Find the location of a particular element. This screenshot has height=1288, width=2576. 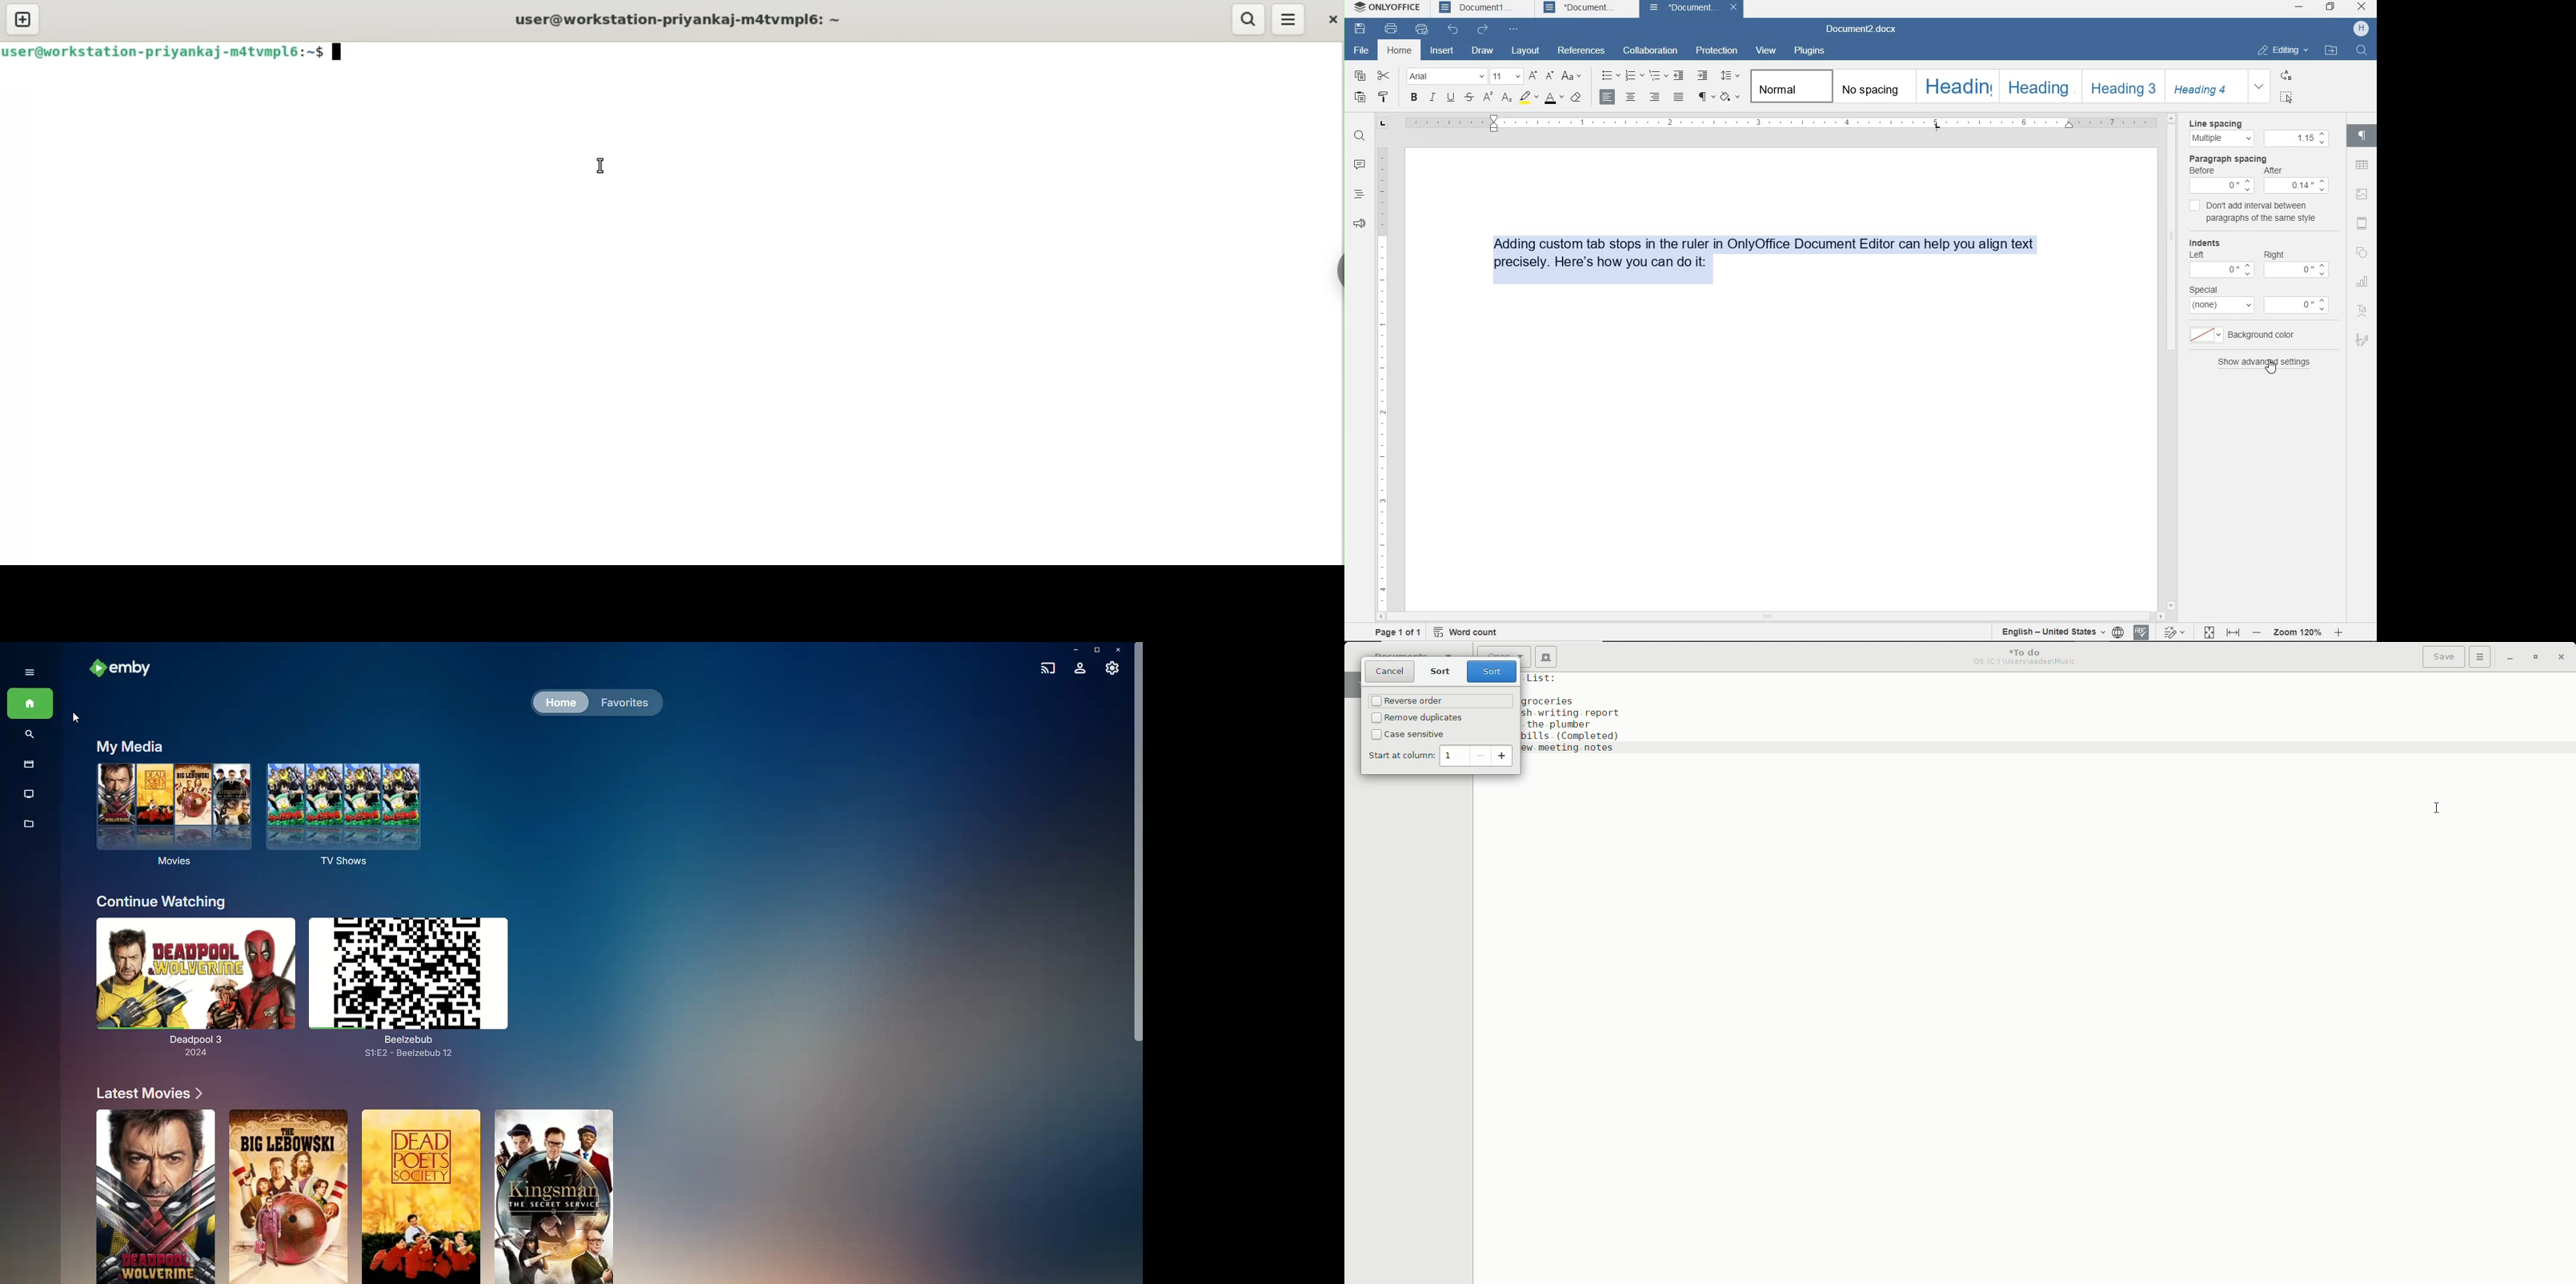

bullets is located at coordinates (1609, 75).